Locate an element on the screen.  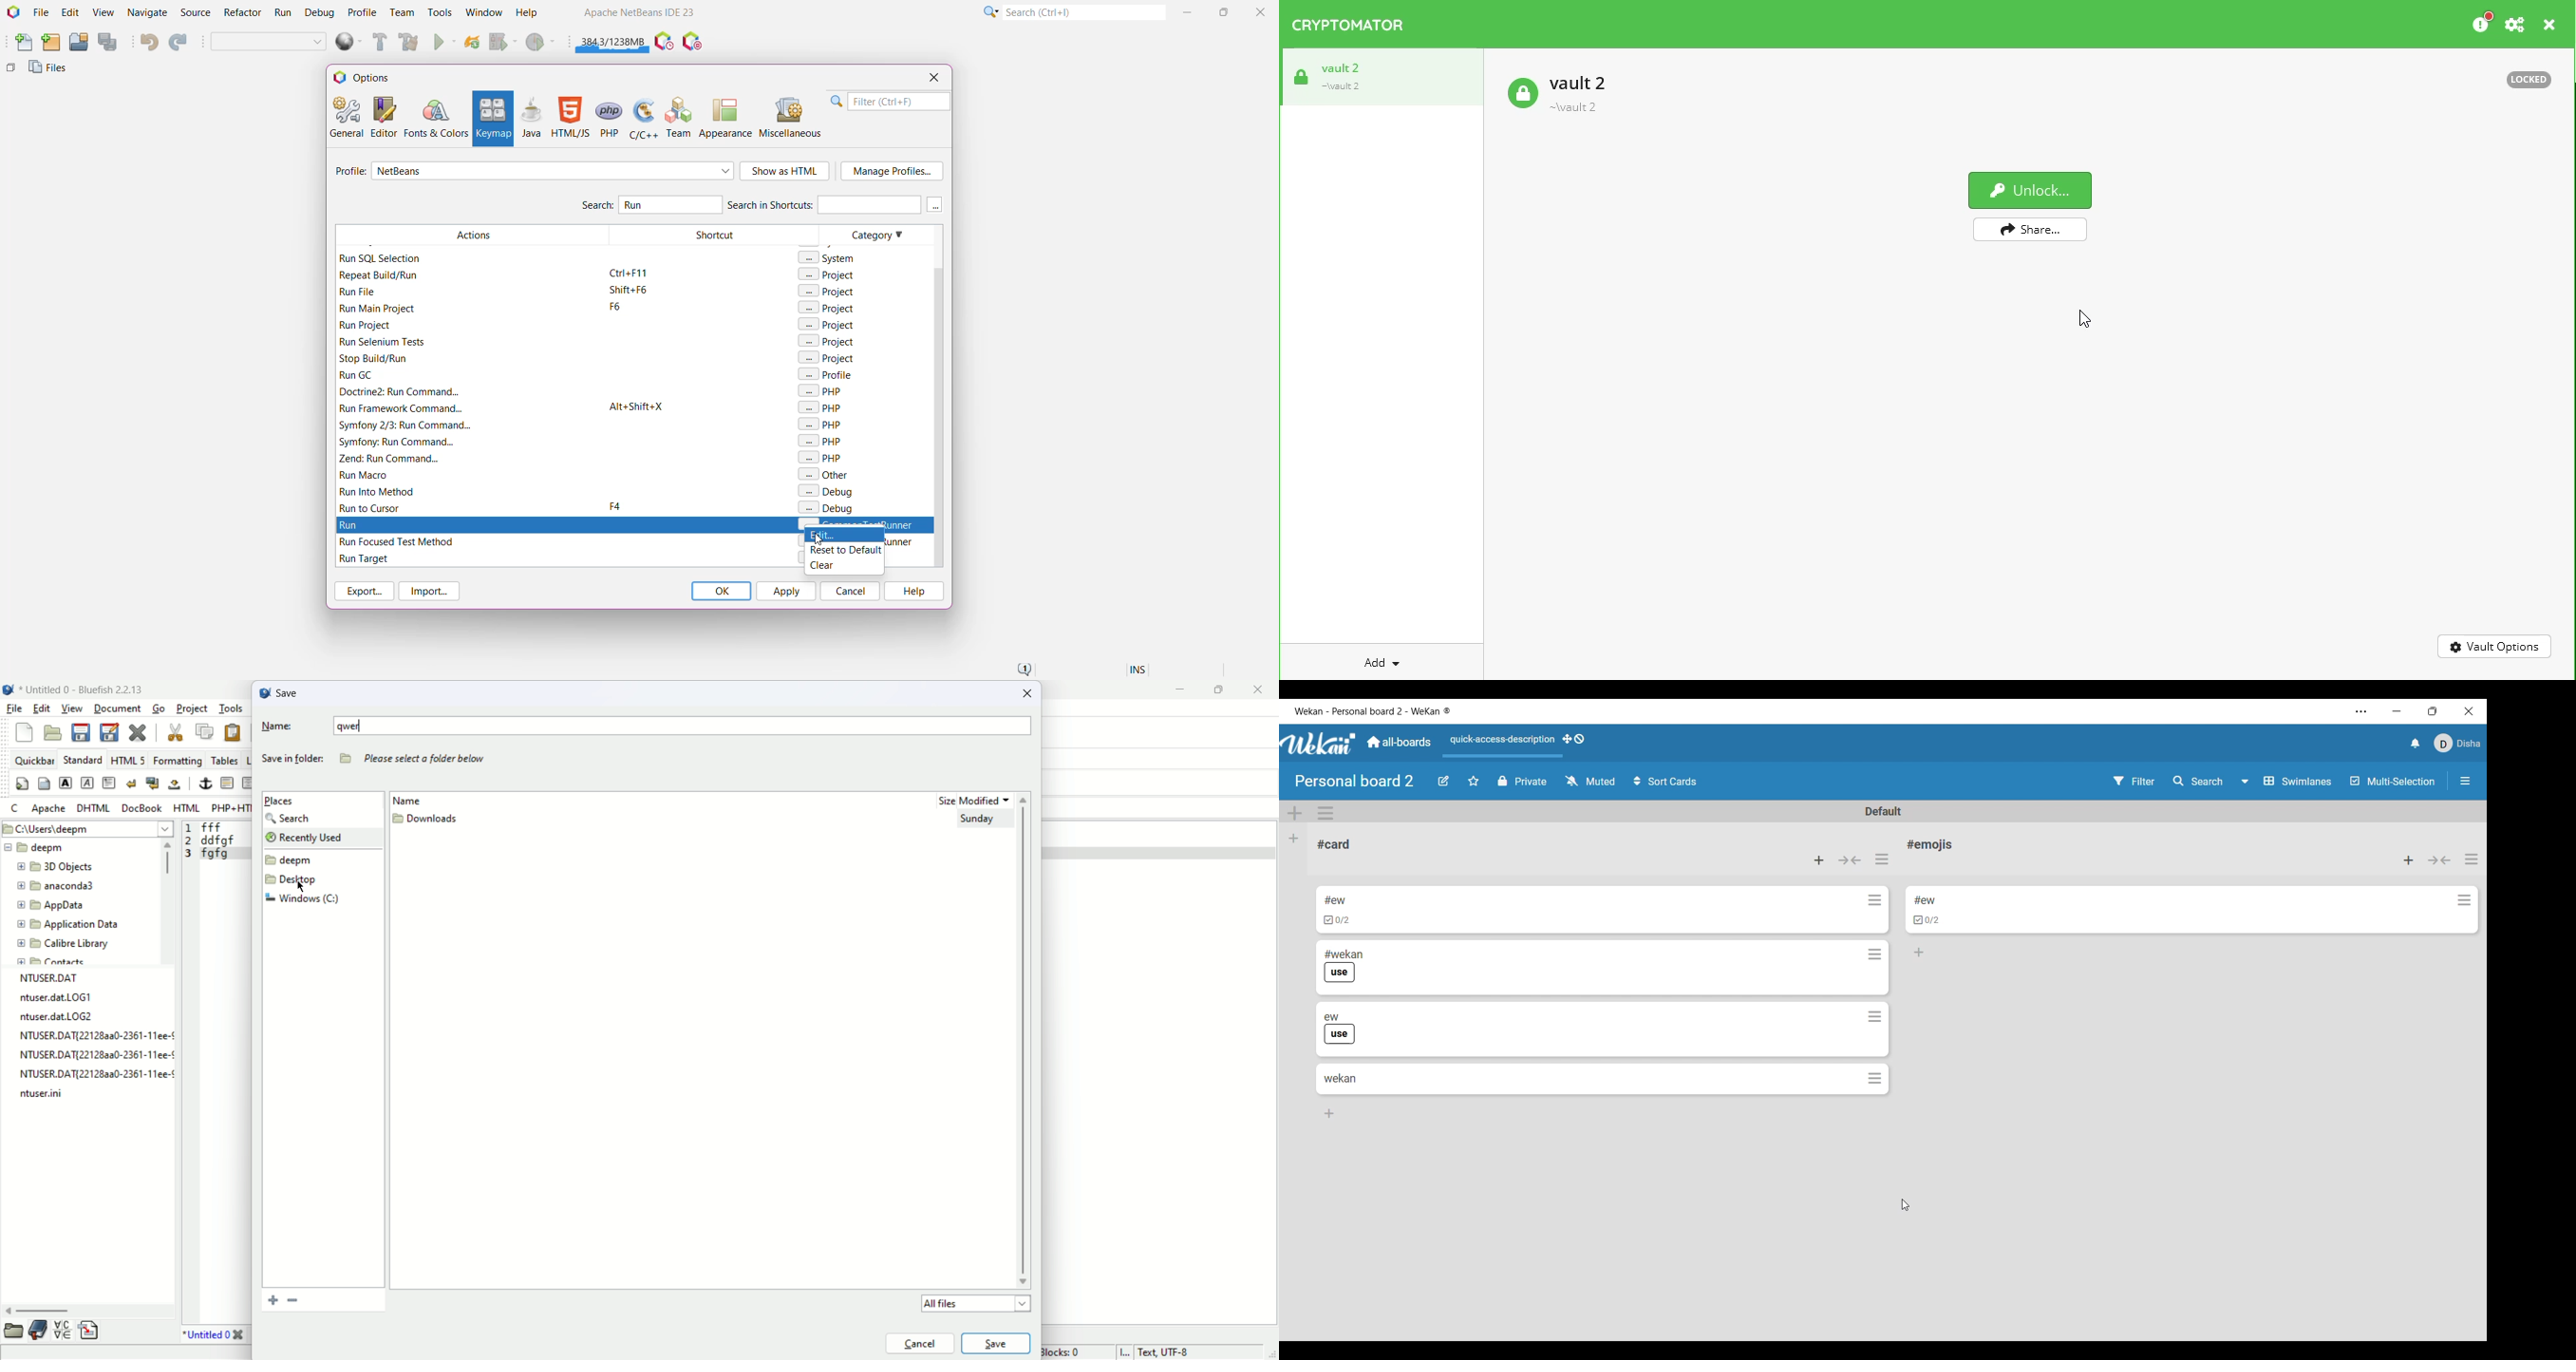
save is located at coordinates (279, 692).